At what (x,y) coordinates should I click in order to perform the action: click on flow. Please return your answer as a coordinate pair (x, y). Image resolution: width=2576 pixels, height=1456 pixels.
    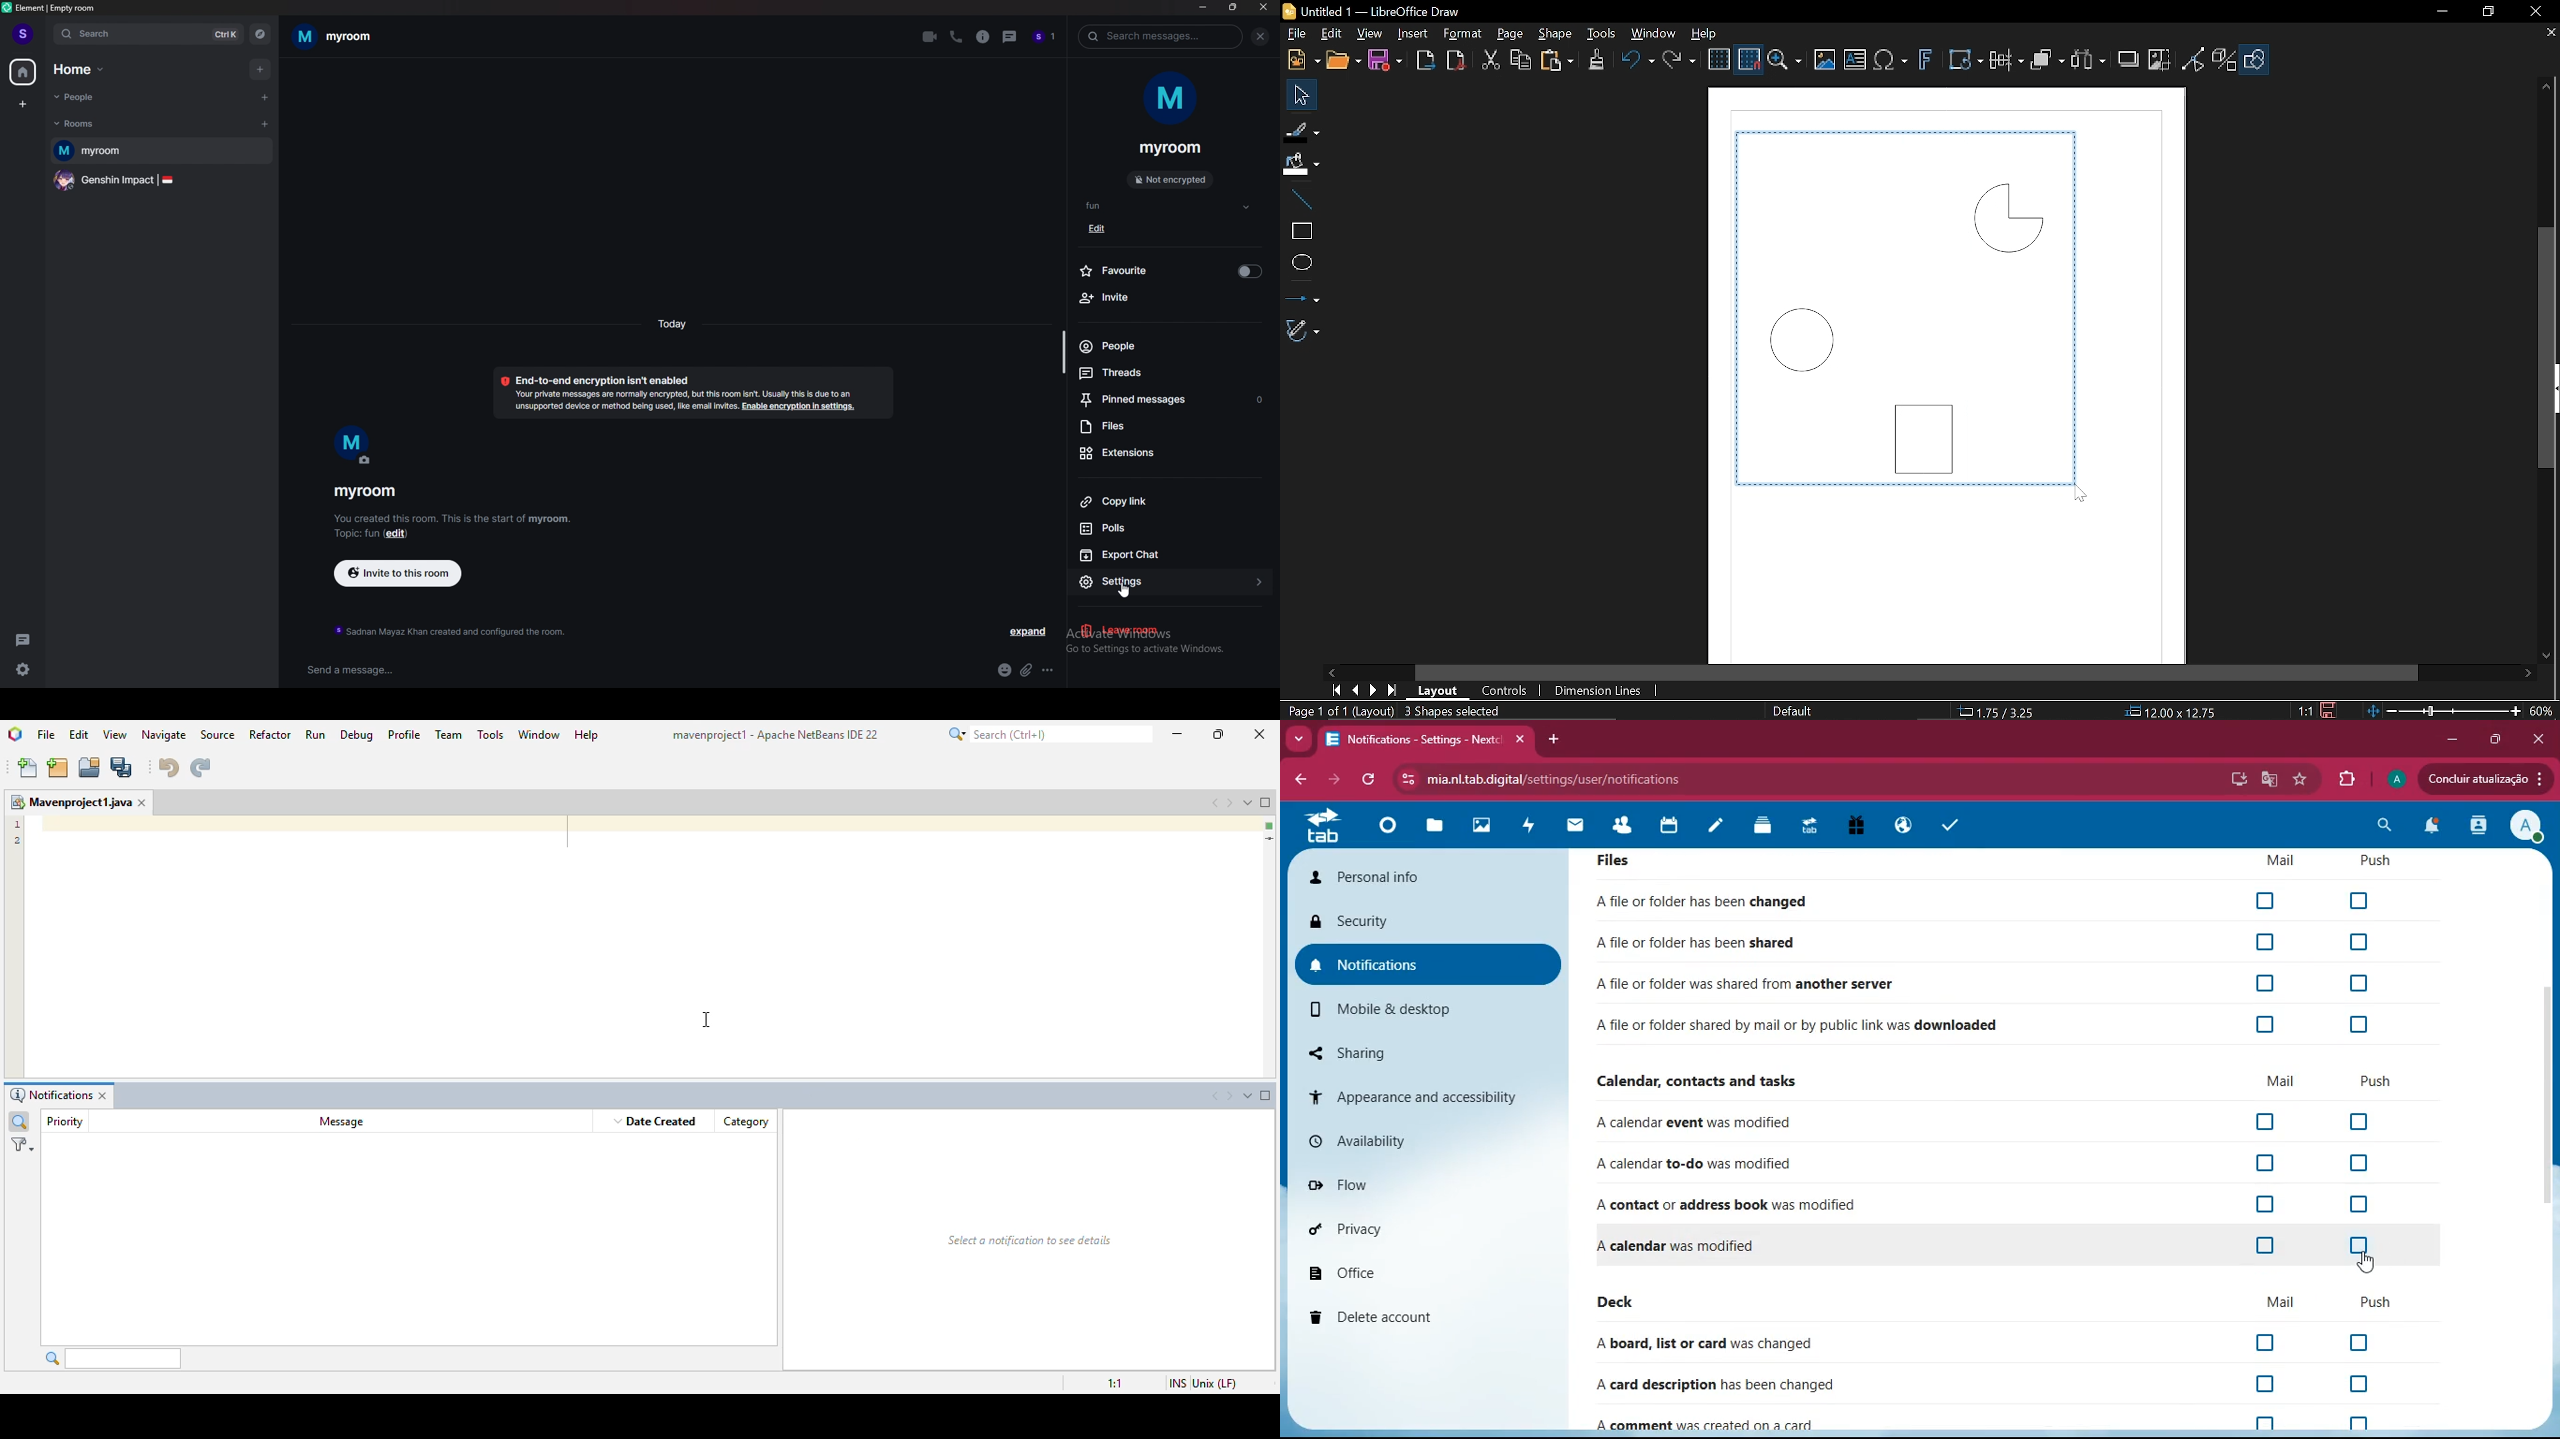
    Looking at the image, I should click on (1413, 1185).